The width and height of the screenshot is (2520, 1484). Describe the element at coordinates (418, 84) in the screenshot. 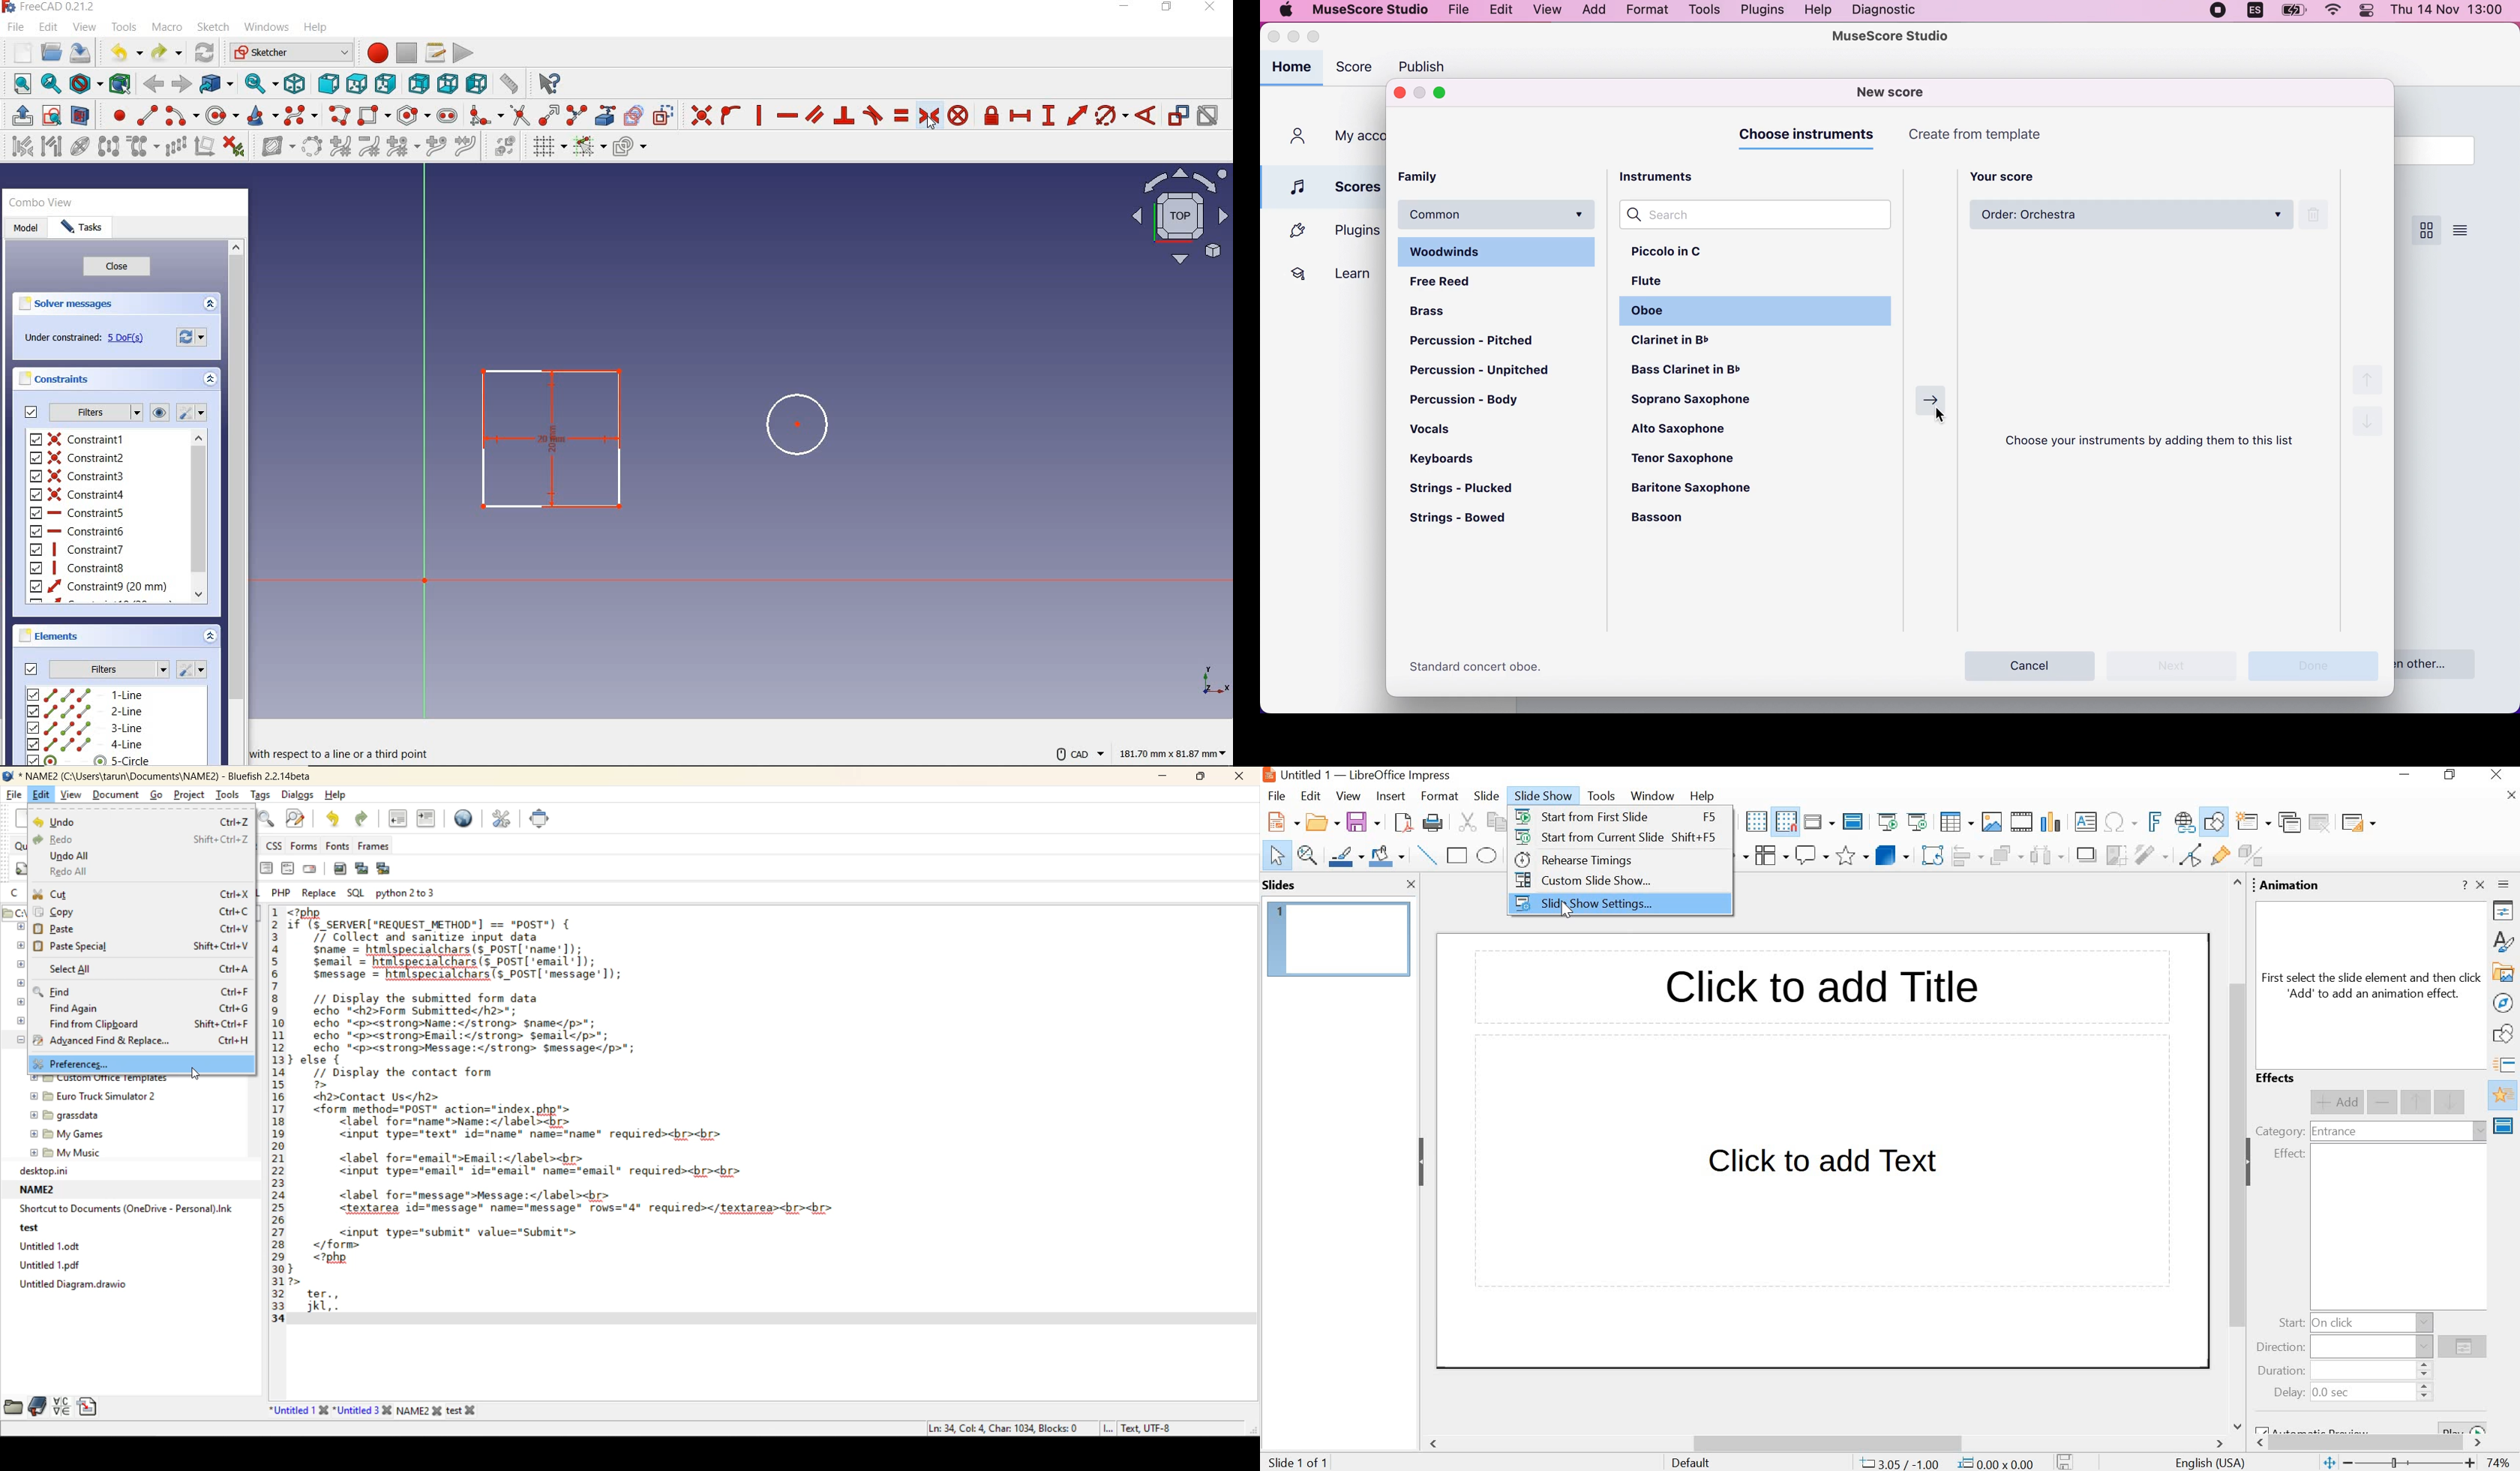

I see `rear` at that location.